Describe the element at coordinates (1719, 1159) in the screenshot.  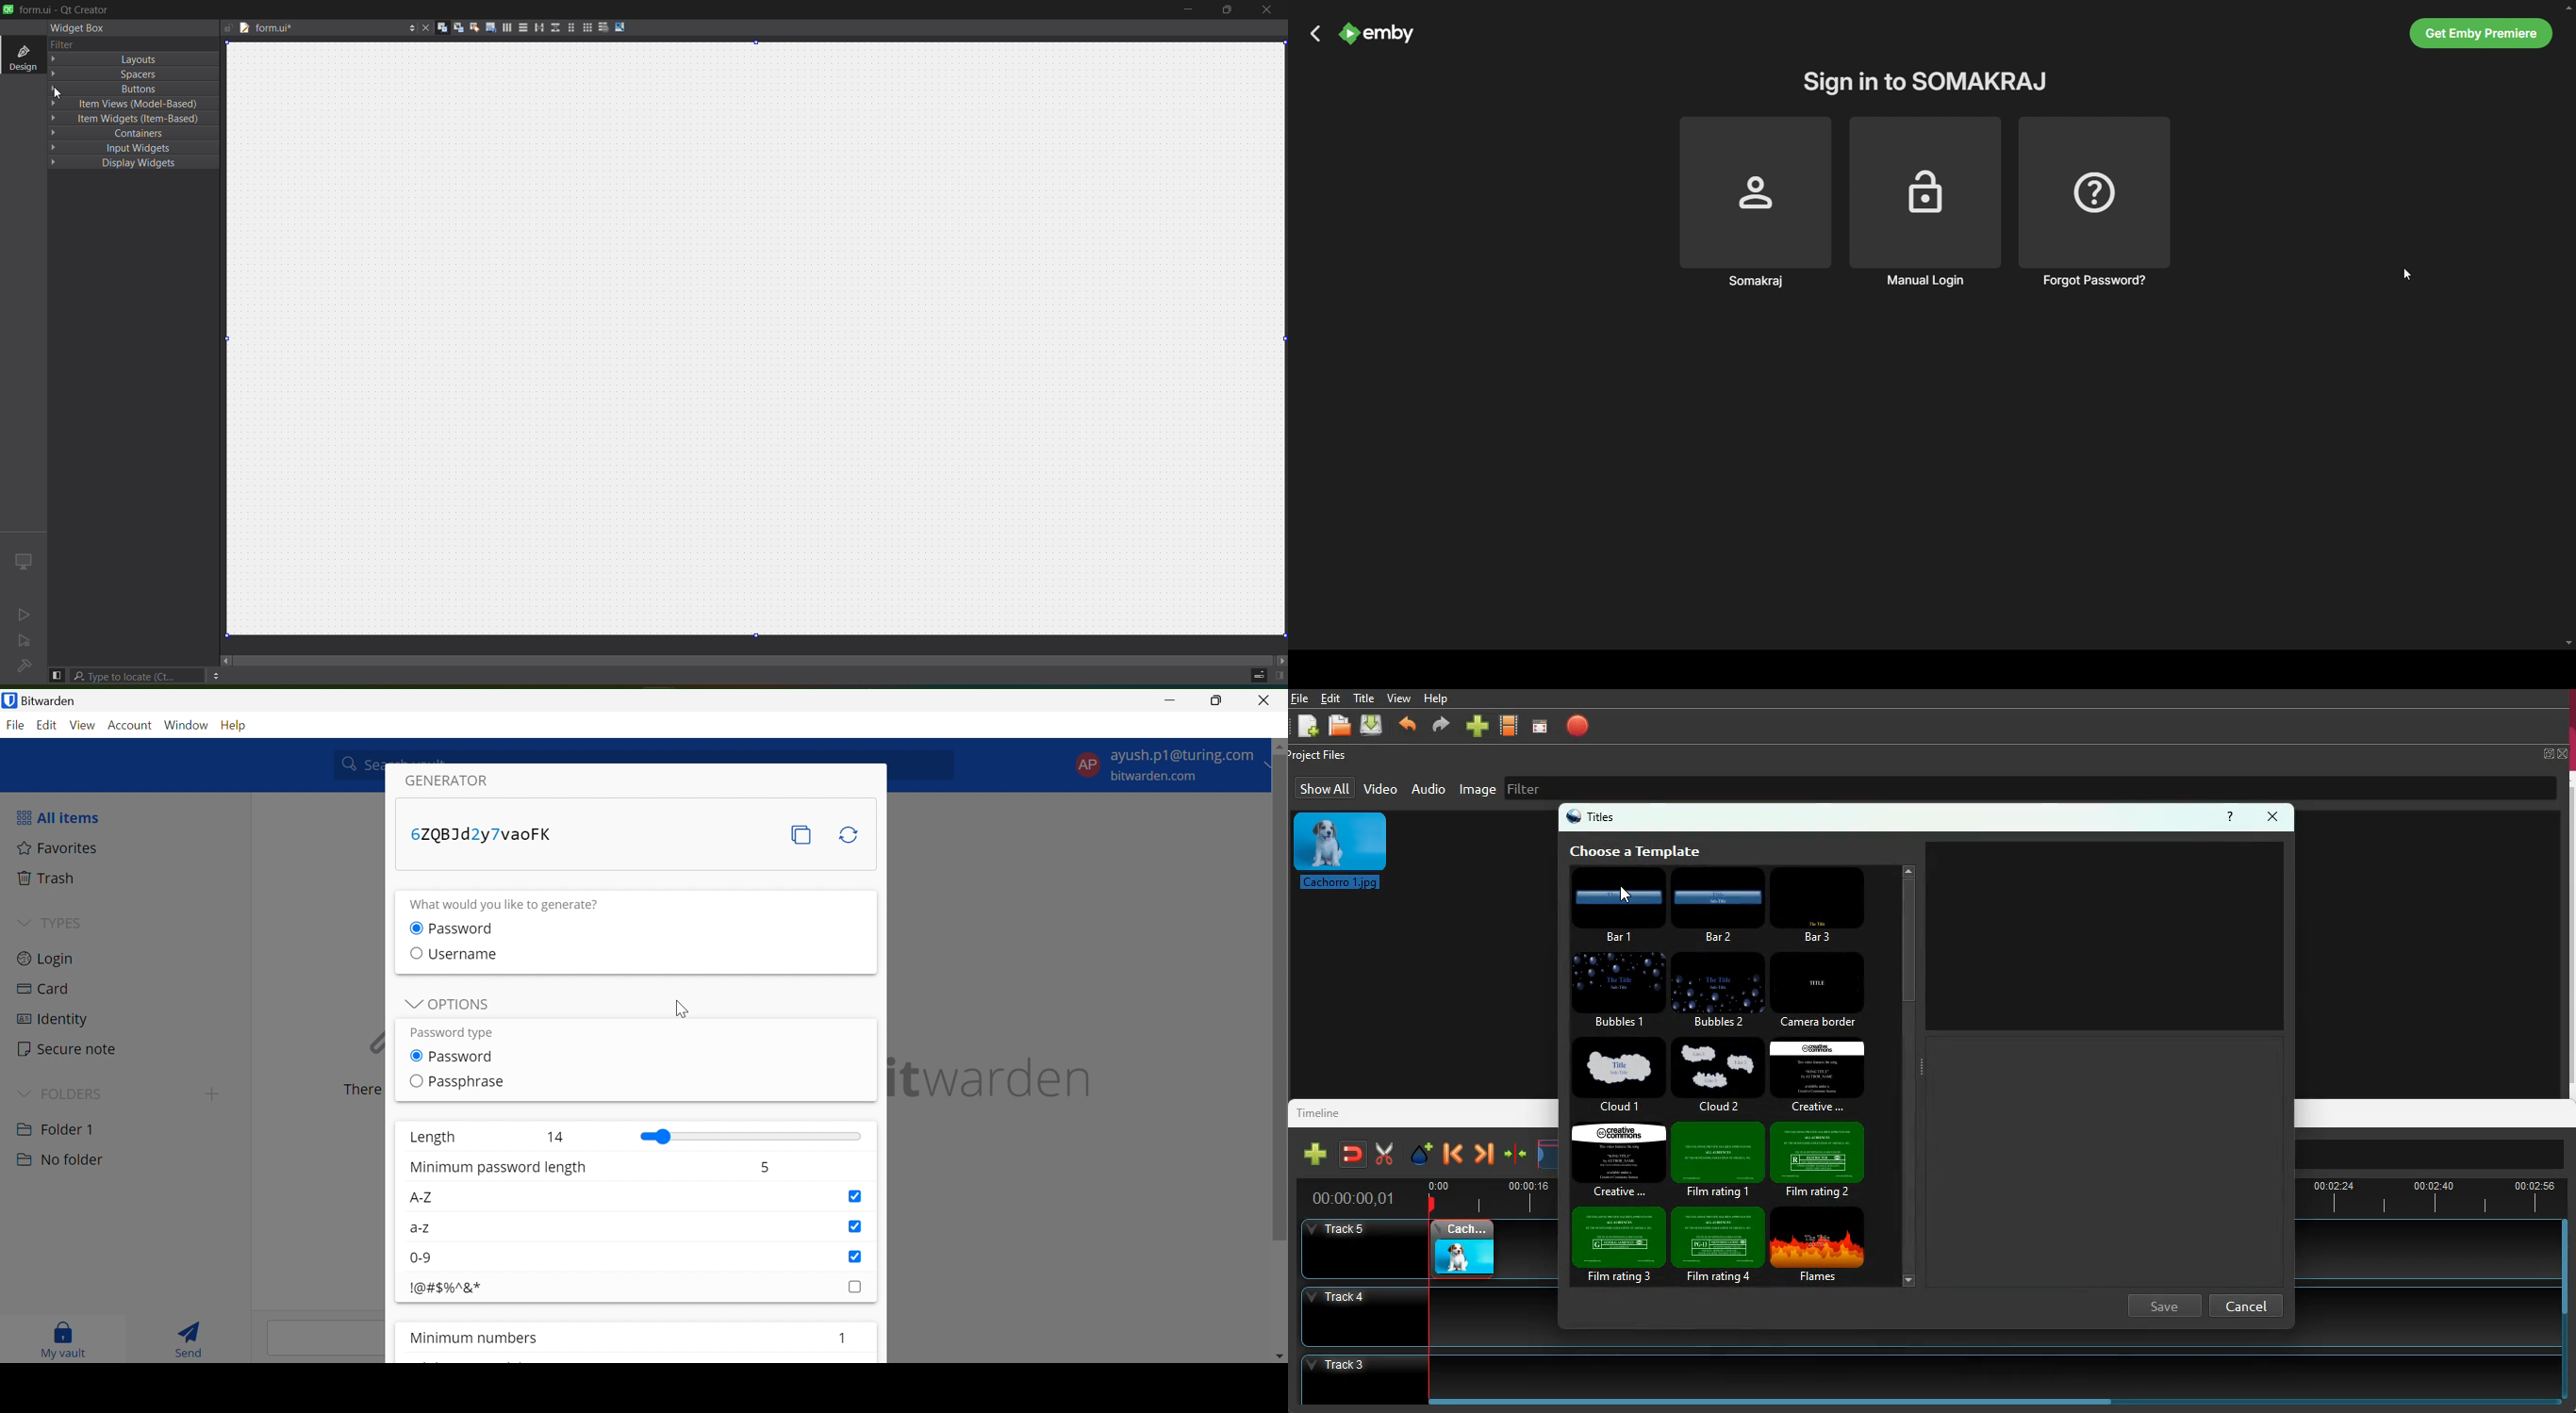
I see `film rating 1` at that location.